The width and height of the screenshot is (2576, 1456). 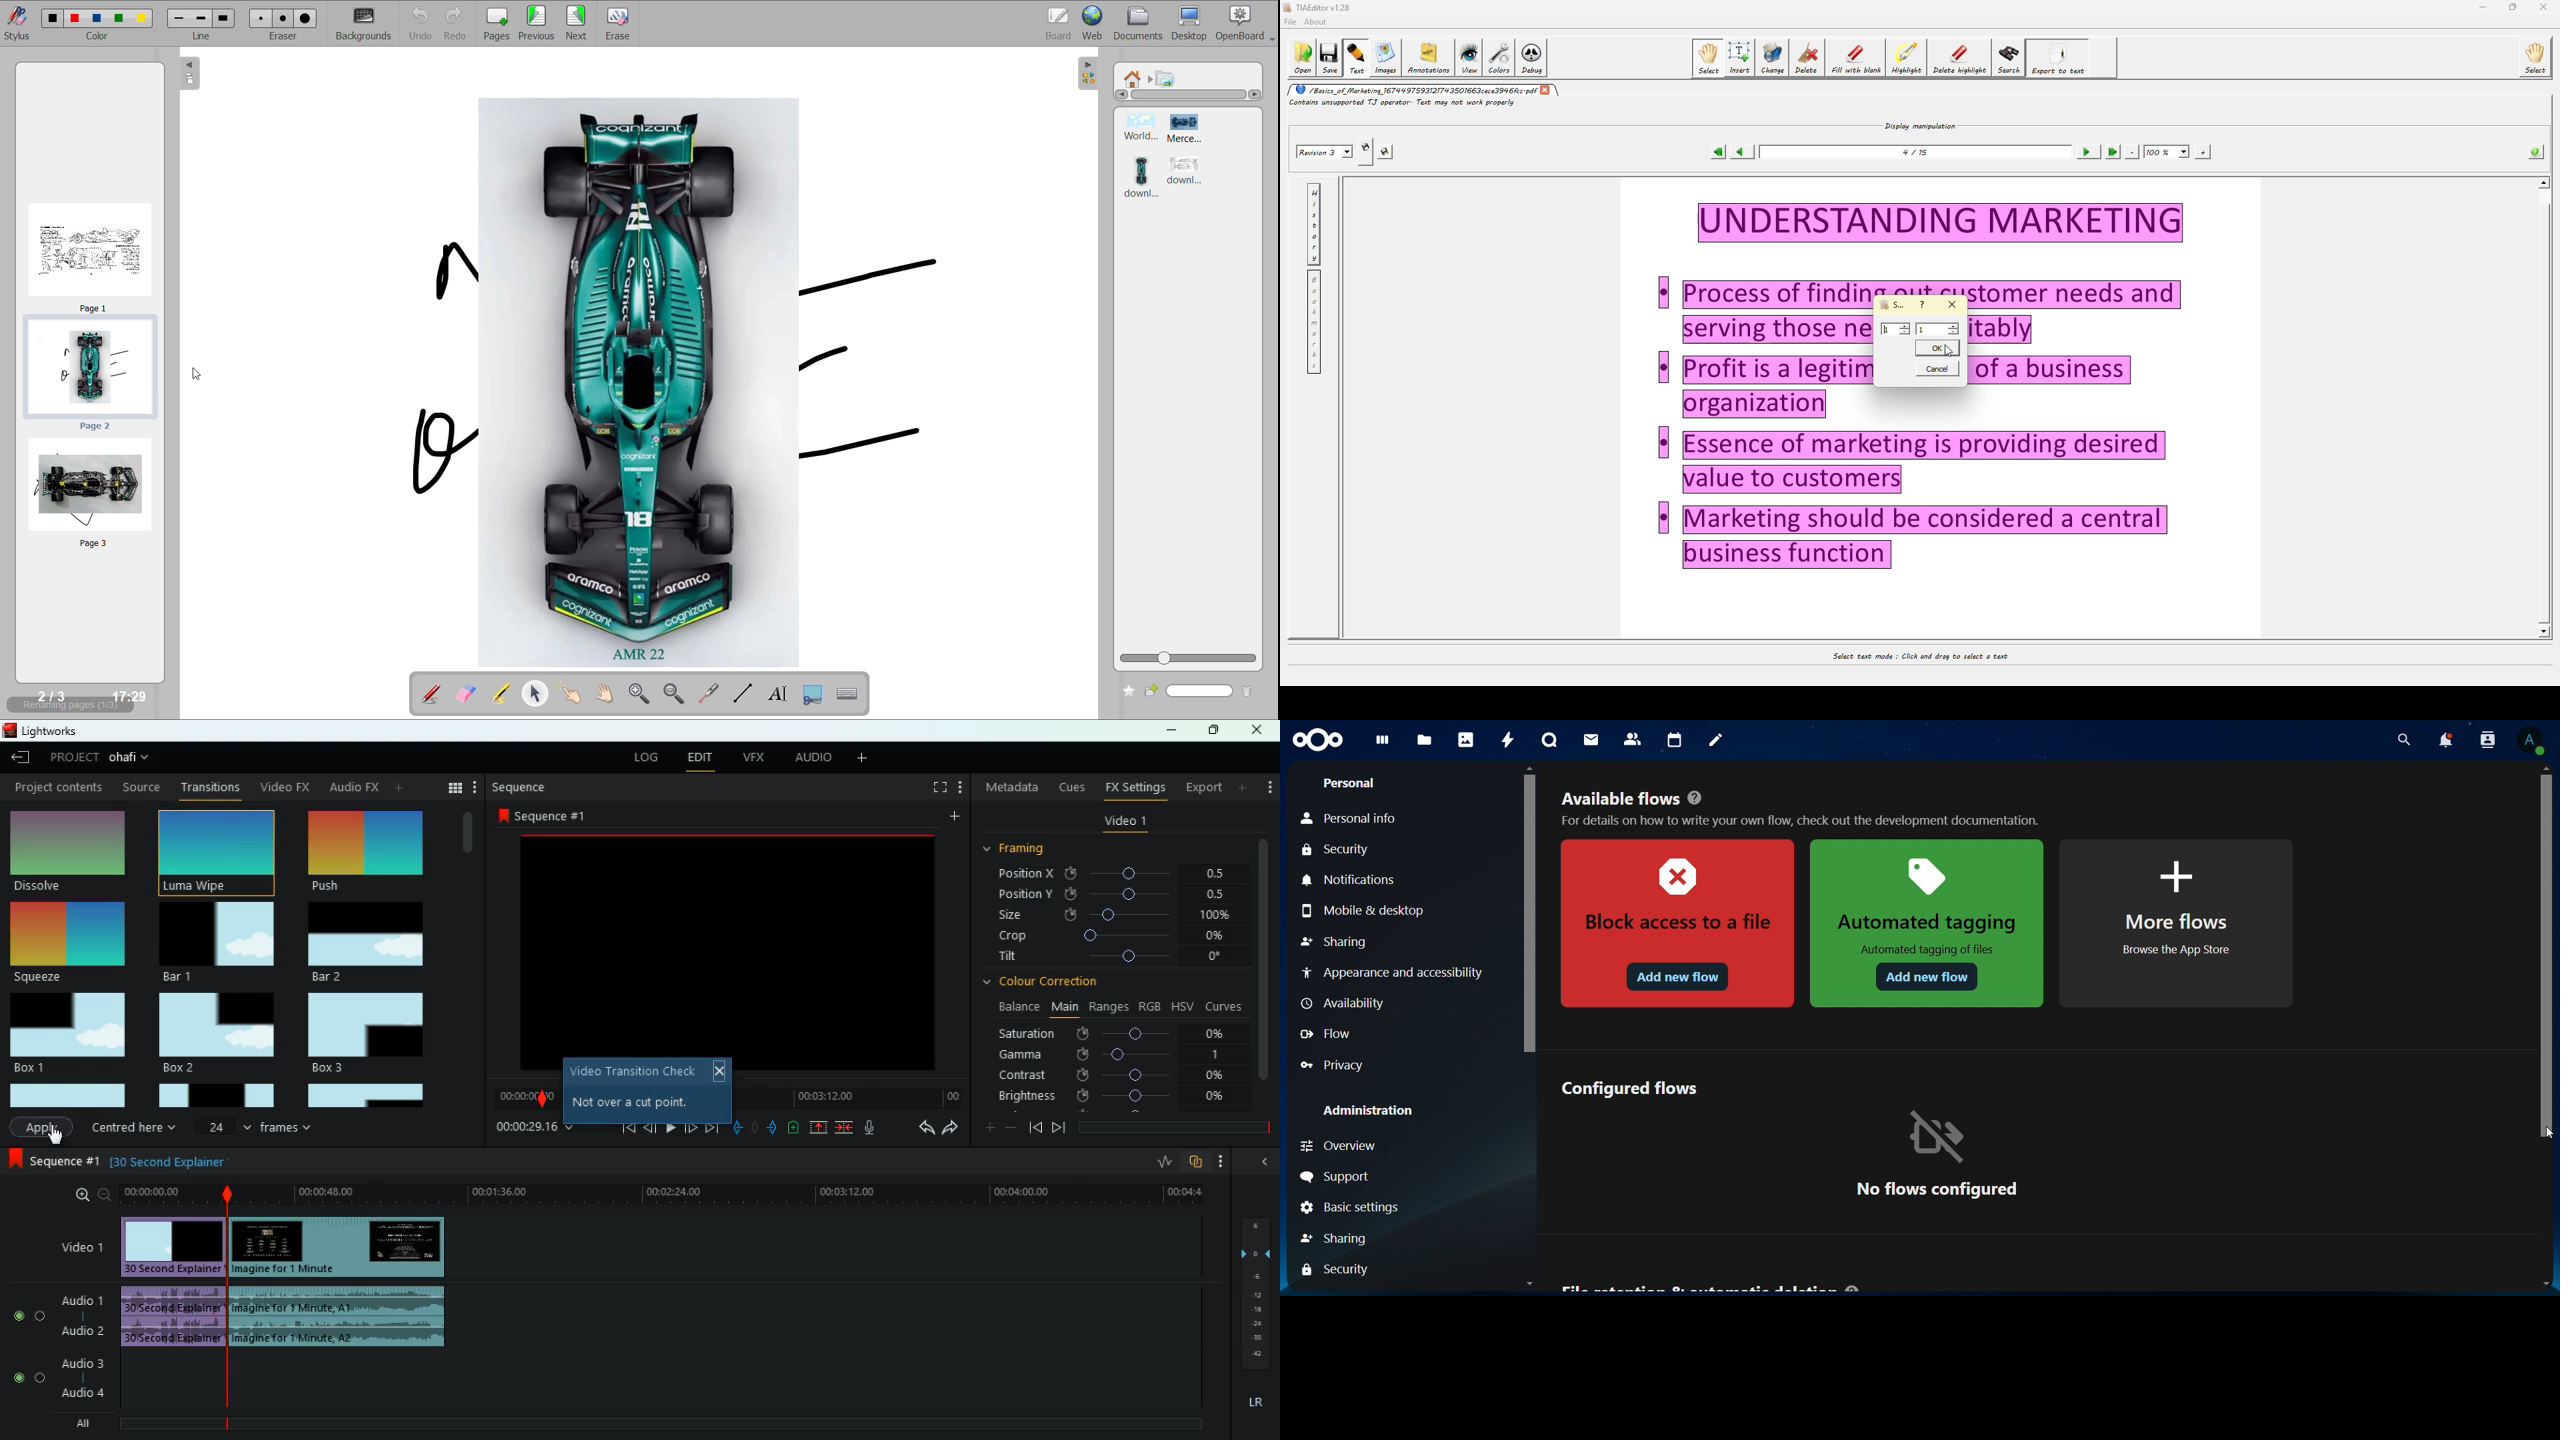 What do you see at coordinates (1425, 741) in the screenshot?
I see `files` at bounding box center [1425, 741].